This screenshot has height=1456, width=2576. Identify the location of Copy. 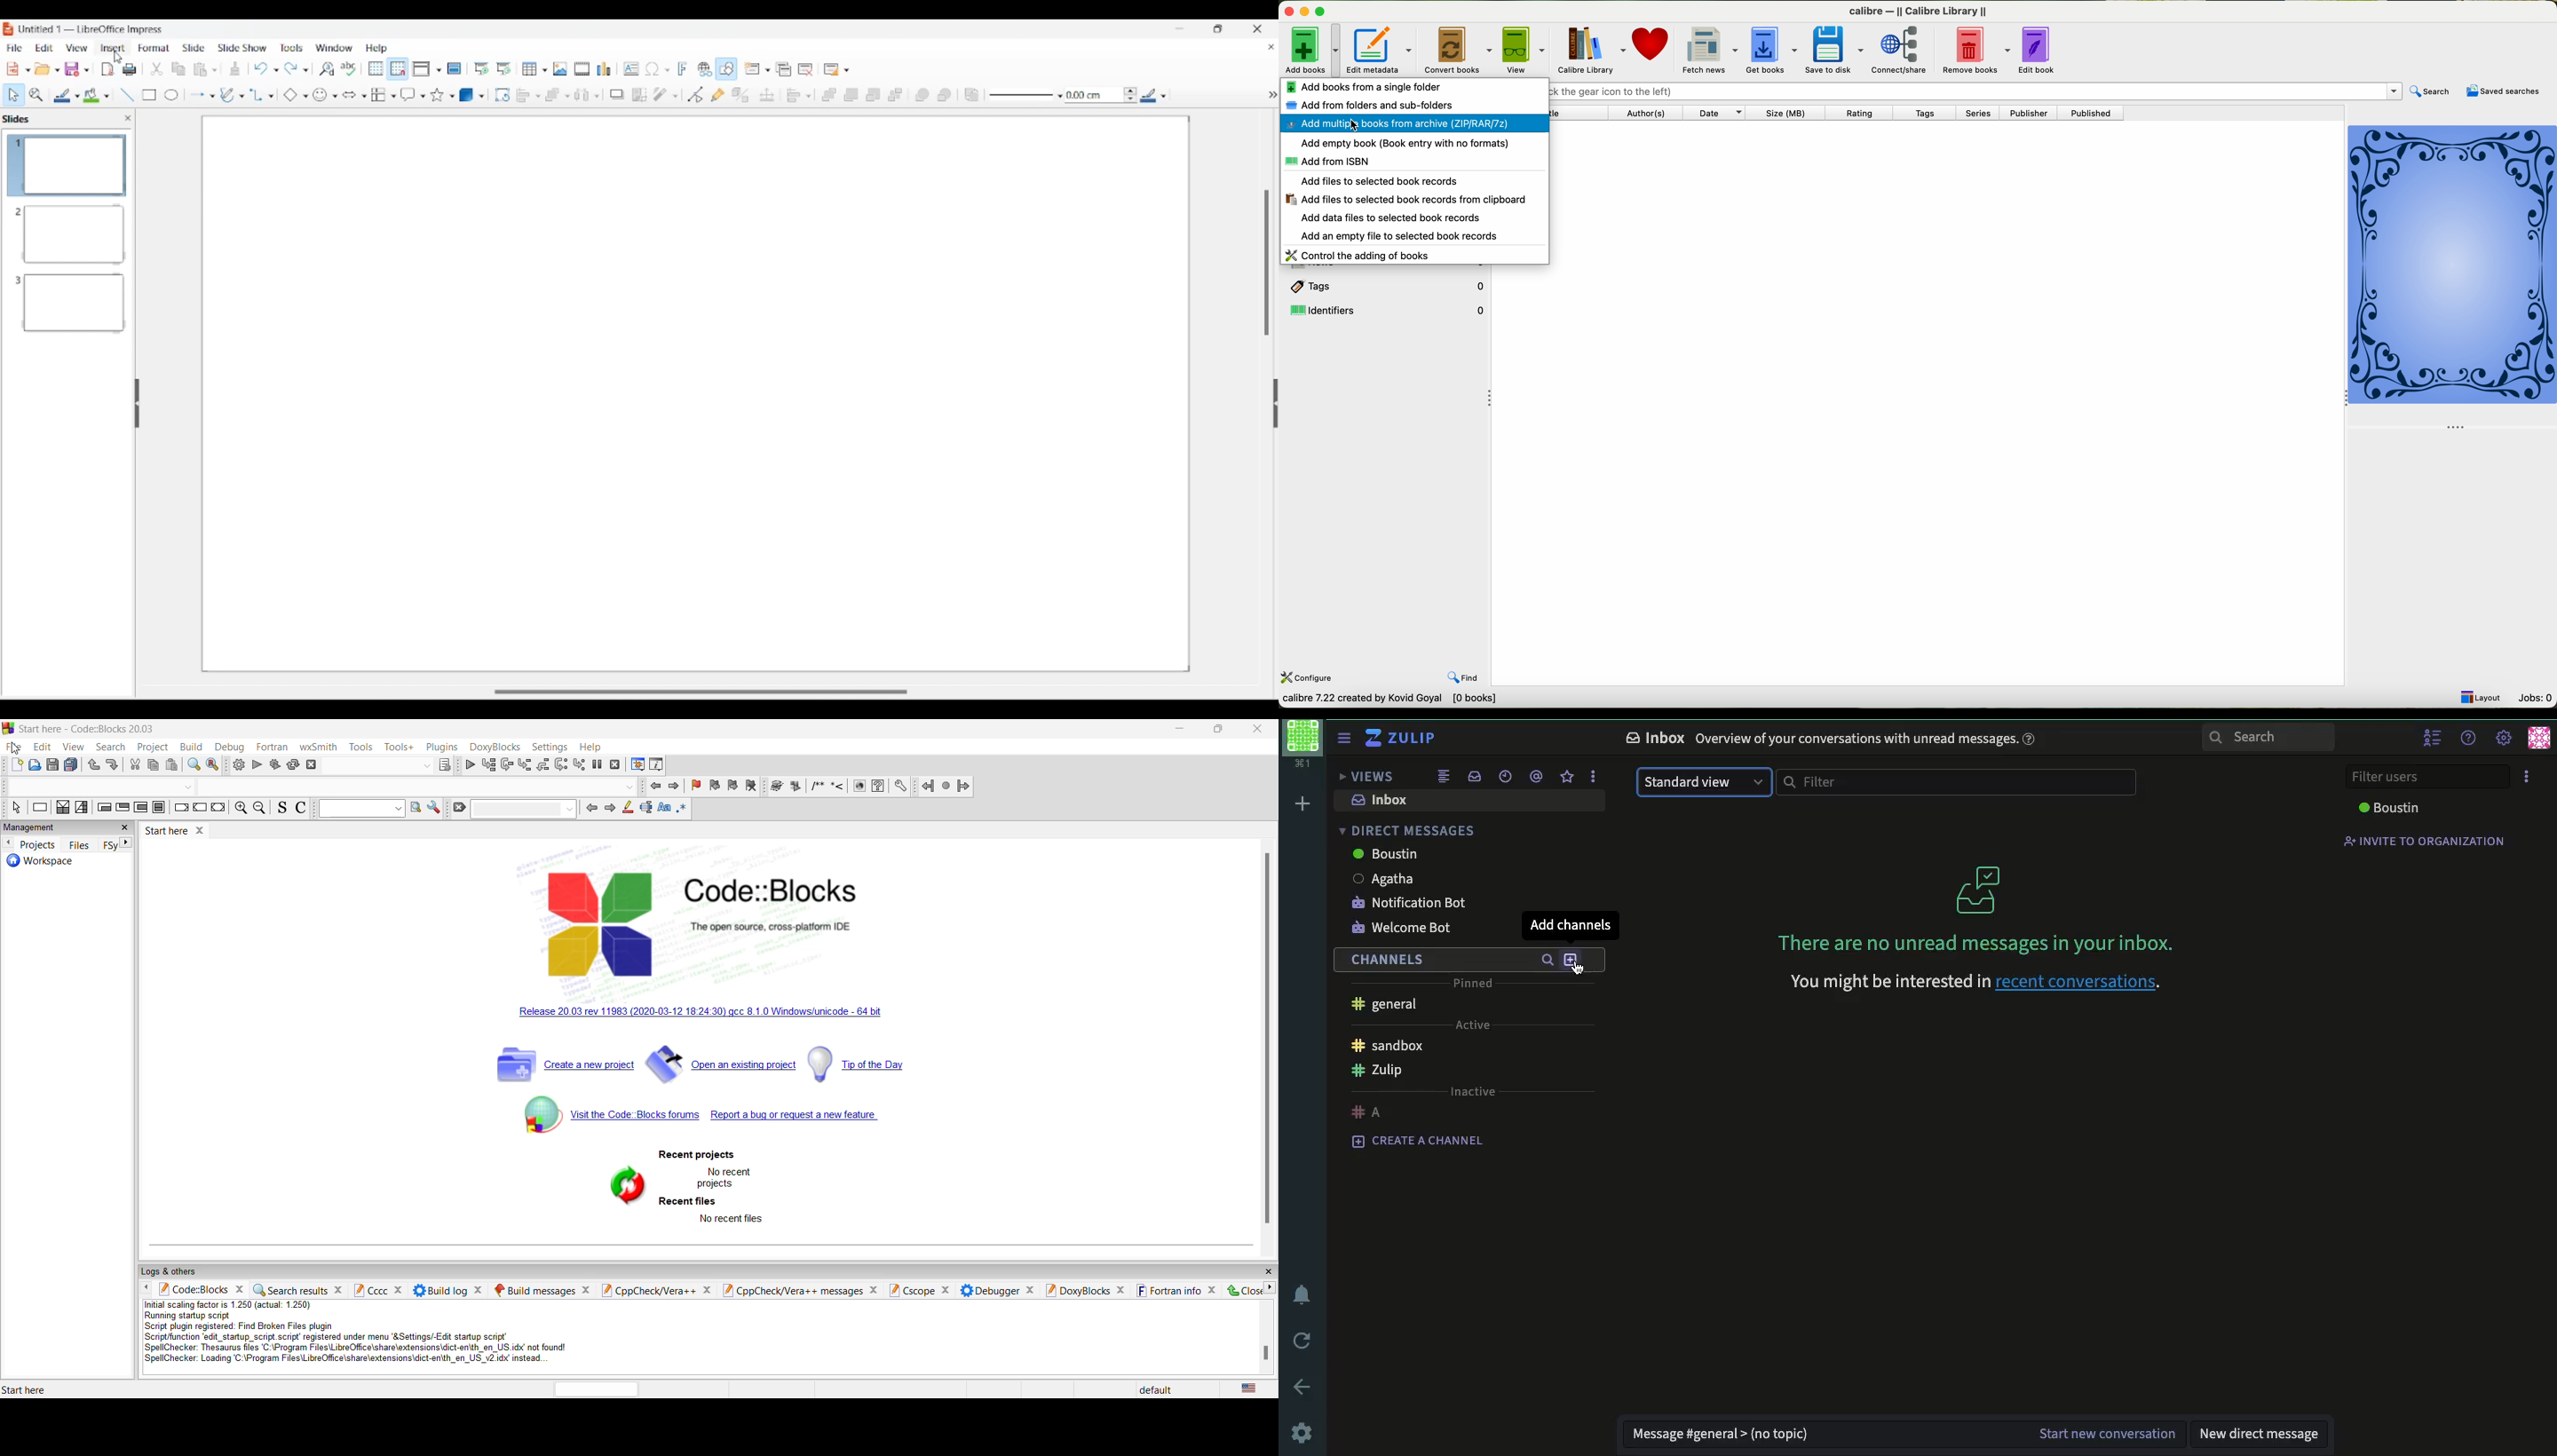
(178, 69).